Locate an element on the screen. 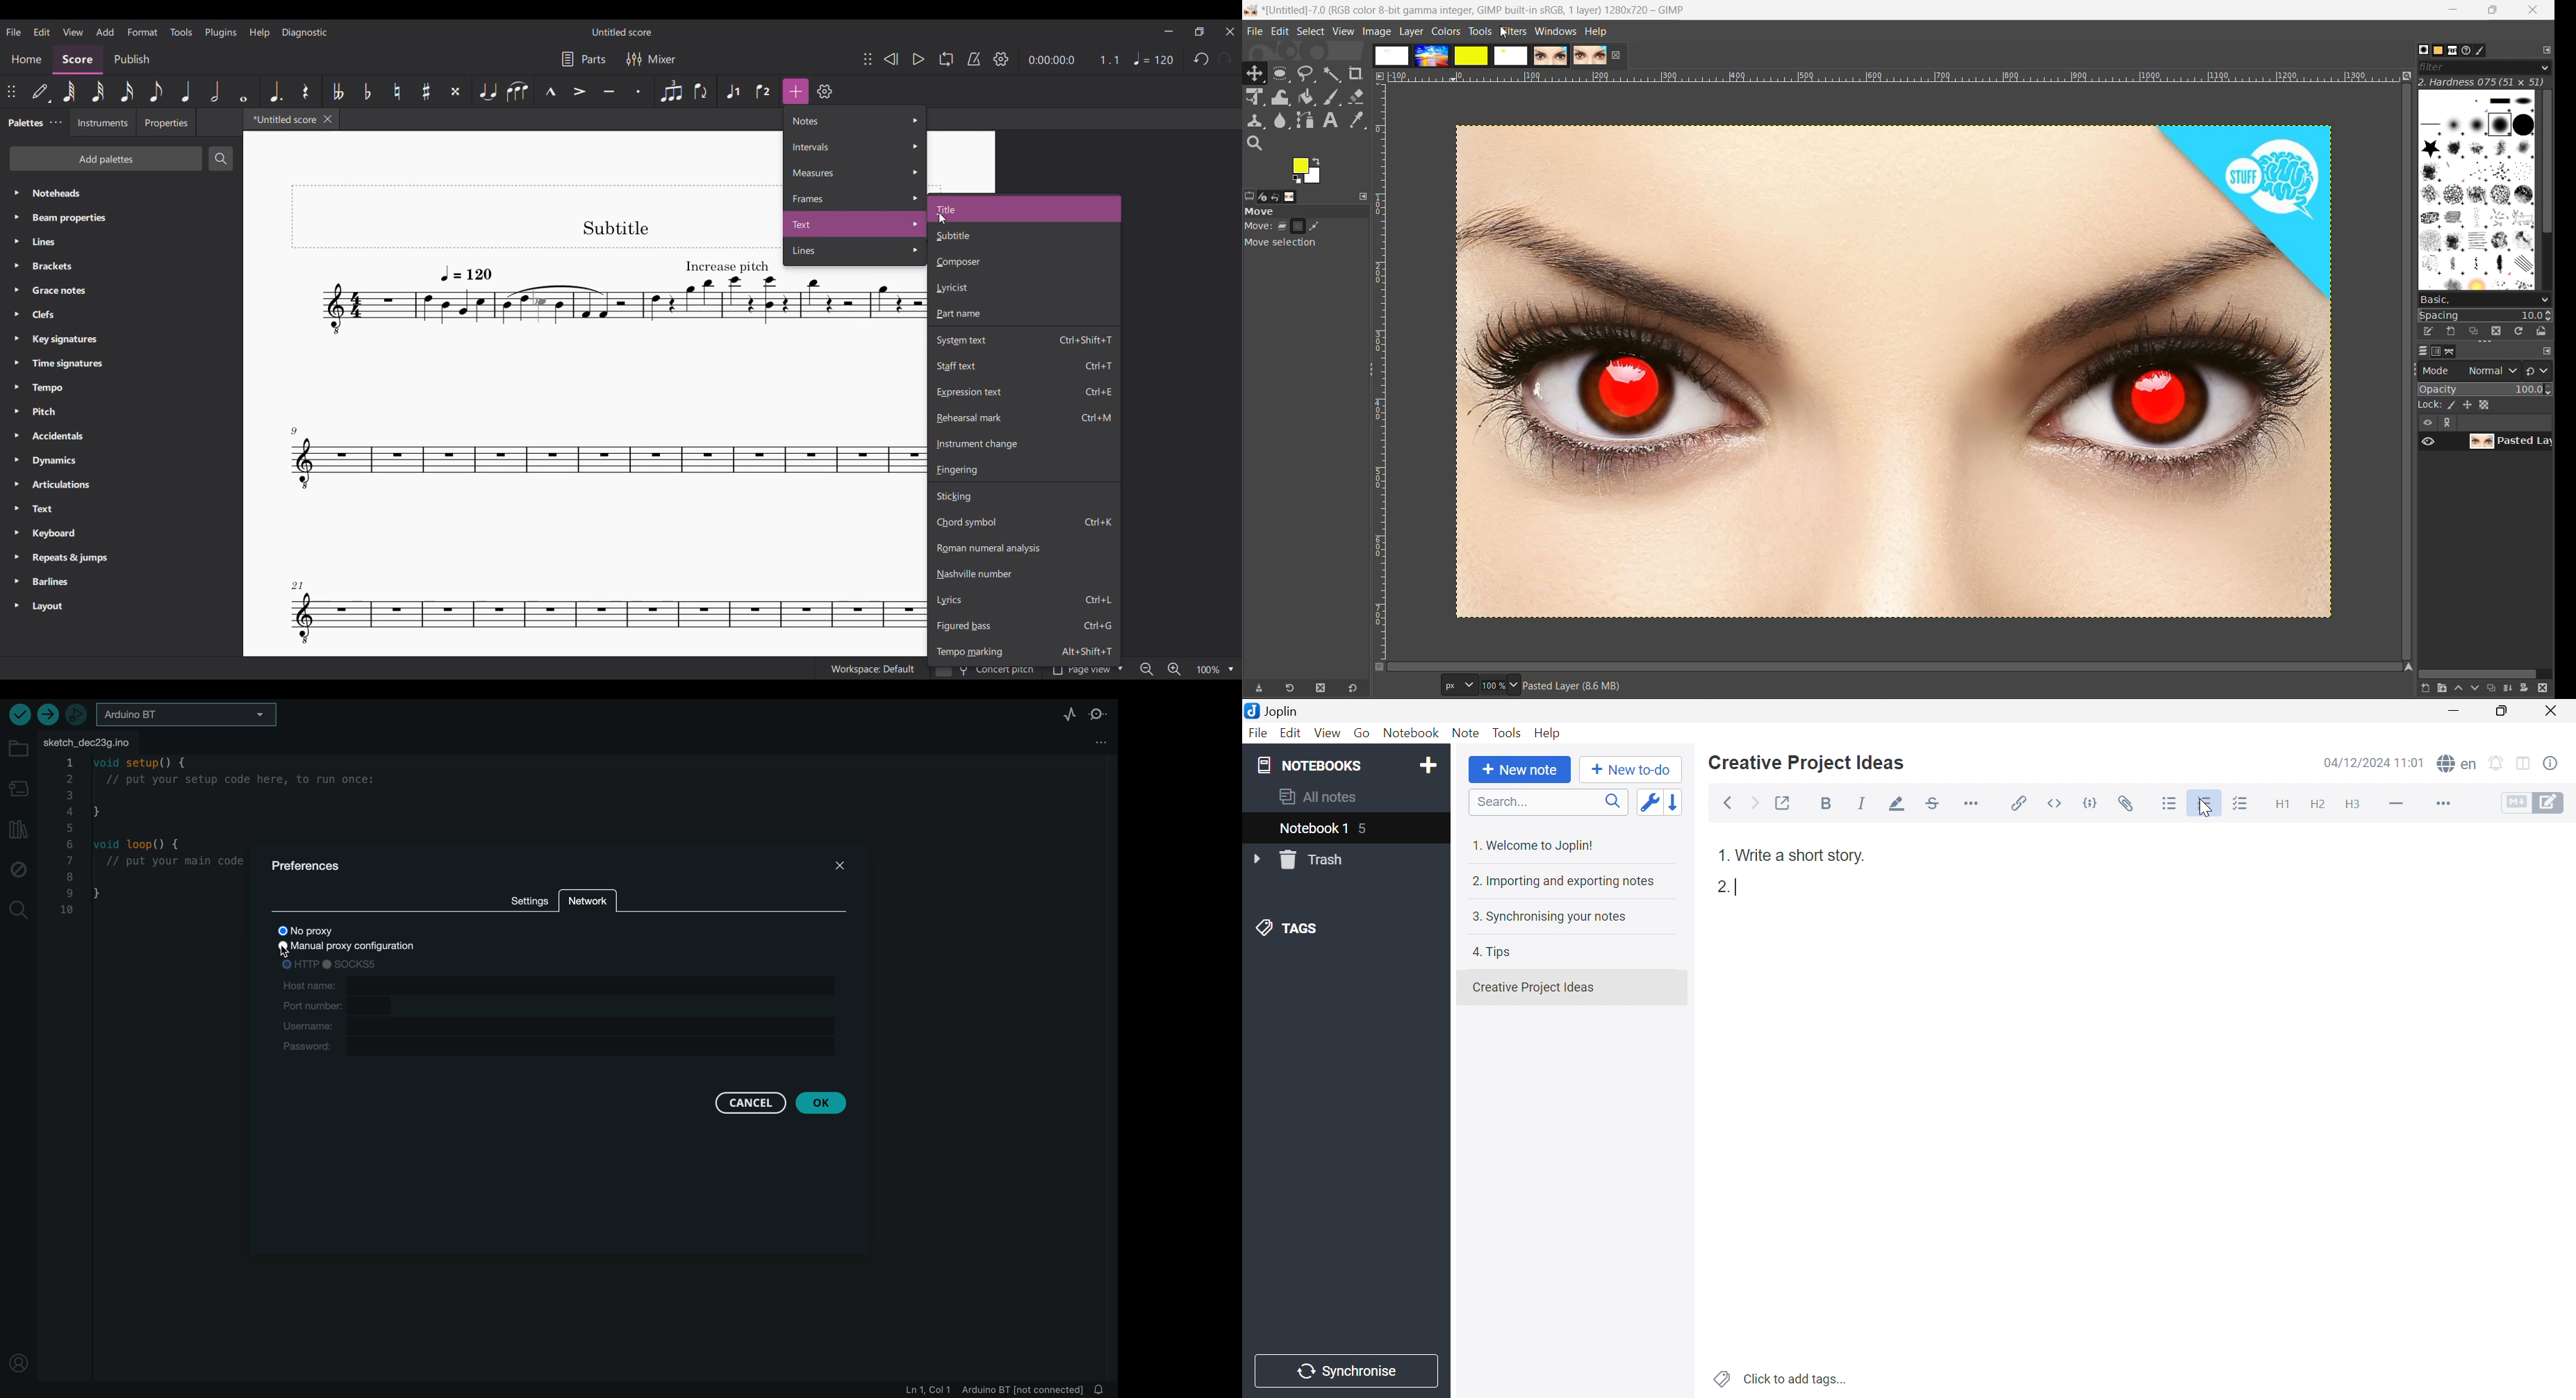 This screenshot has height=1400, width=2576. Spell check is located at coordinates (2458, 765).